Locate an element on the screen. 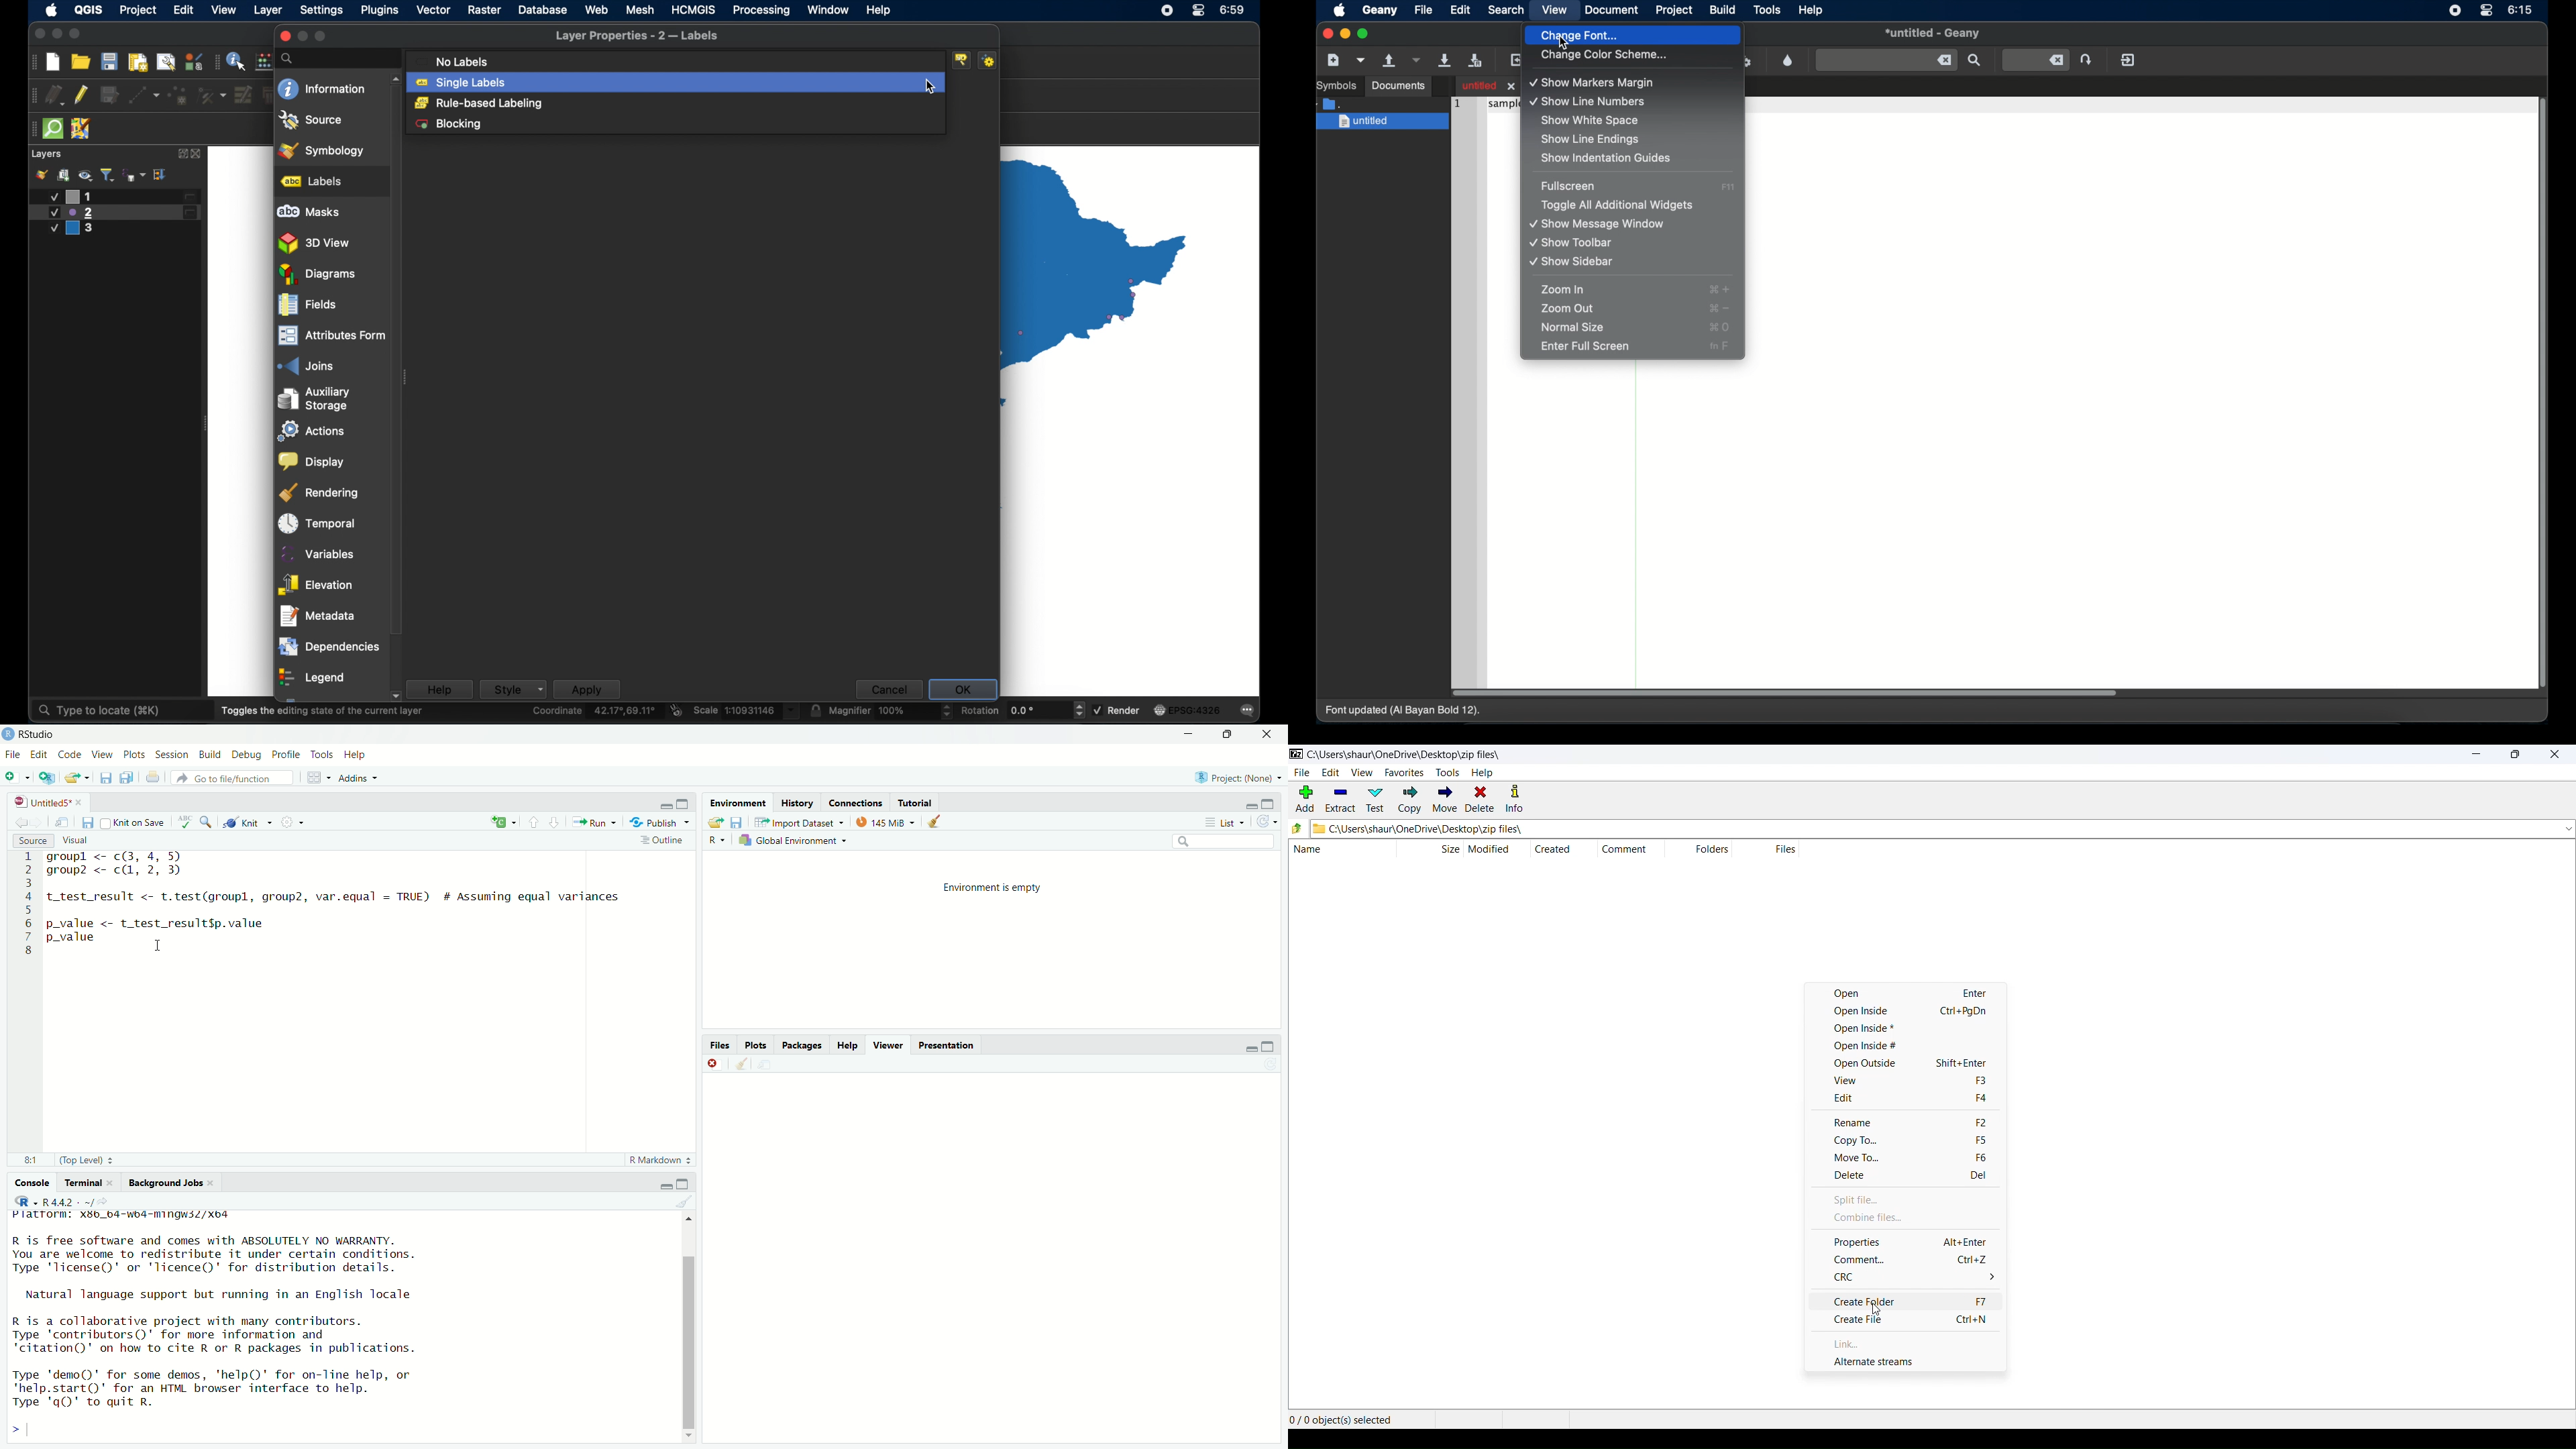 Image resolution: width=2576 pixels, height=1456 pixels. scroll bar is located at coordinates (686, 1326).